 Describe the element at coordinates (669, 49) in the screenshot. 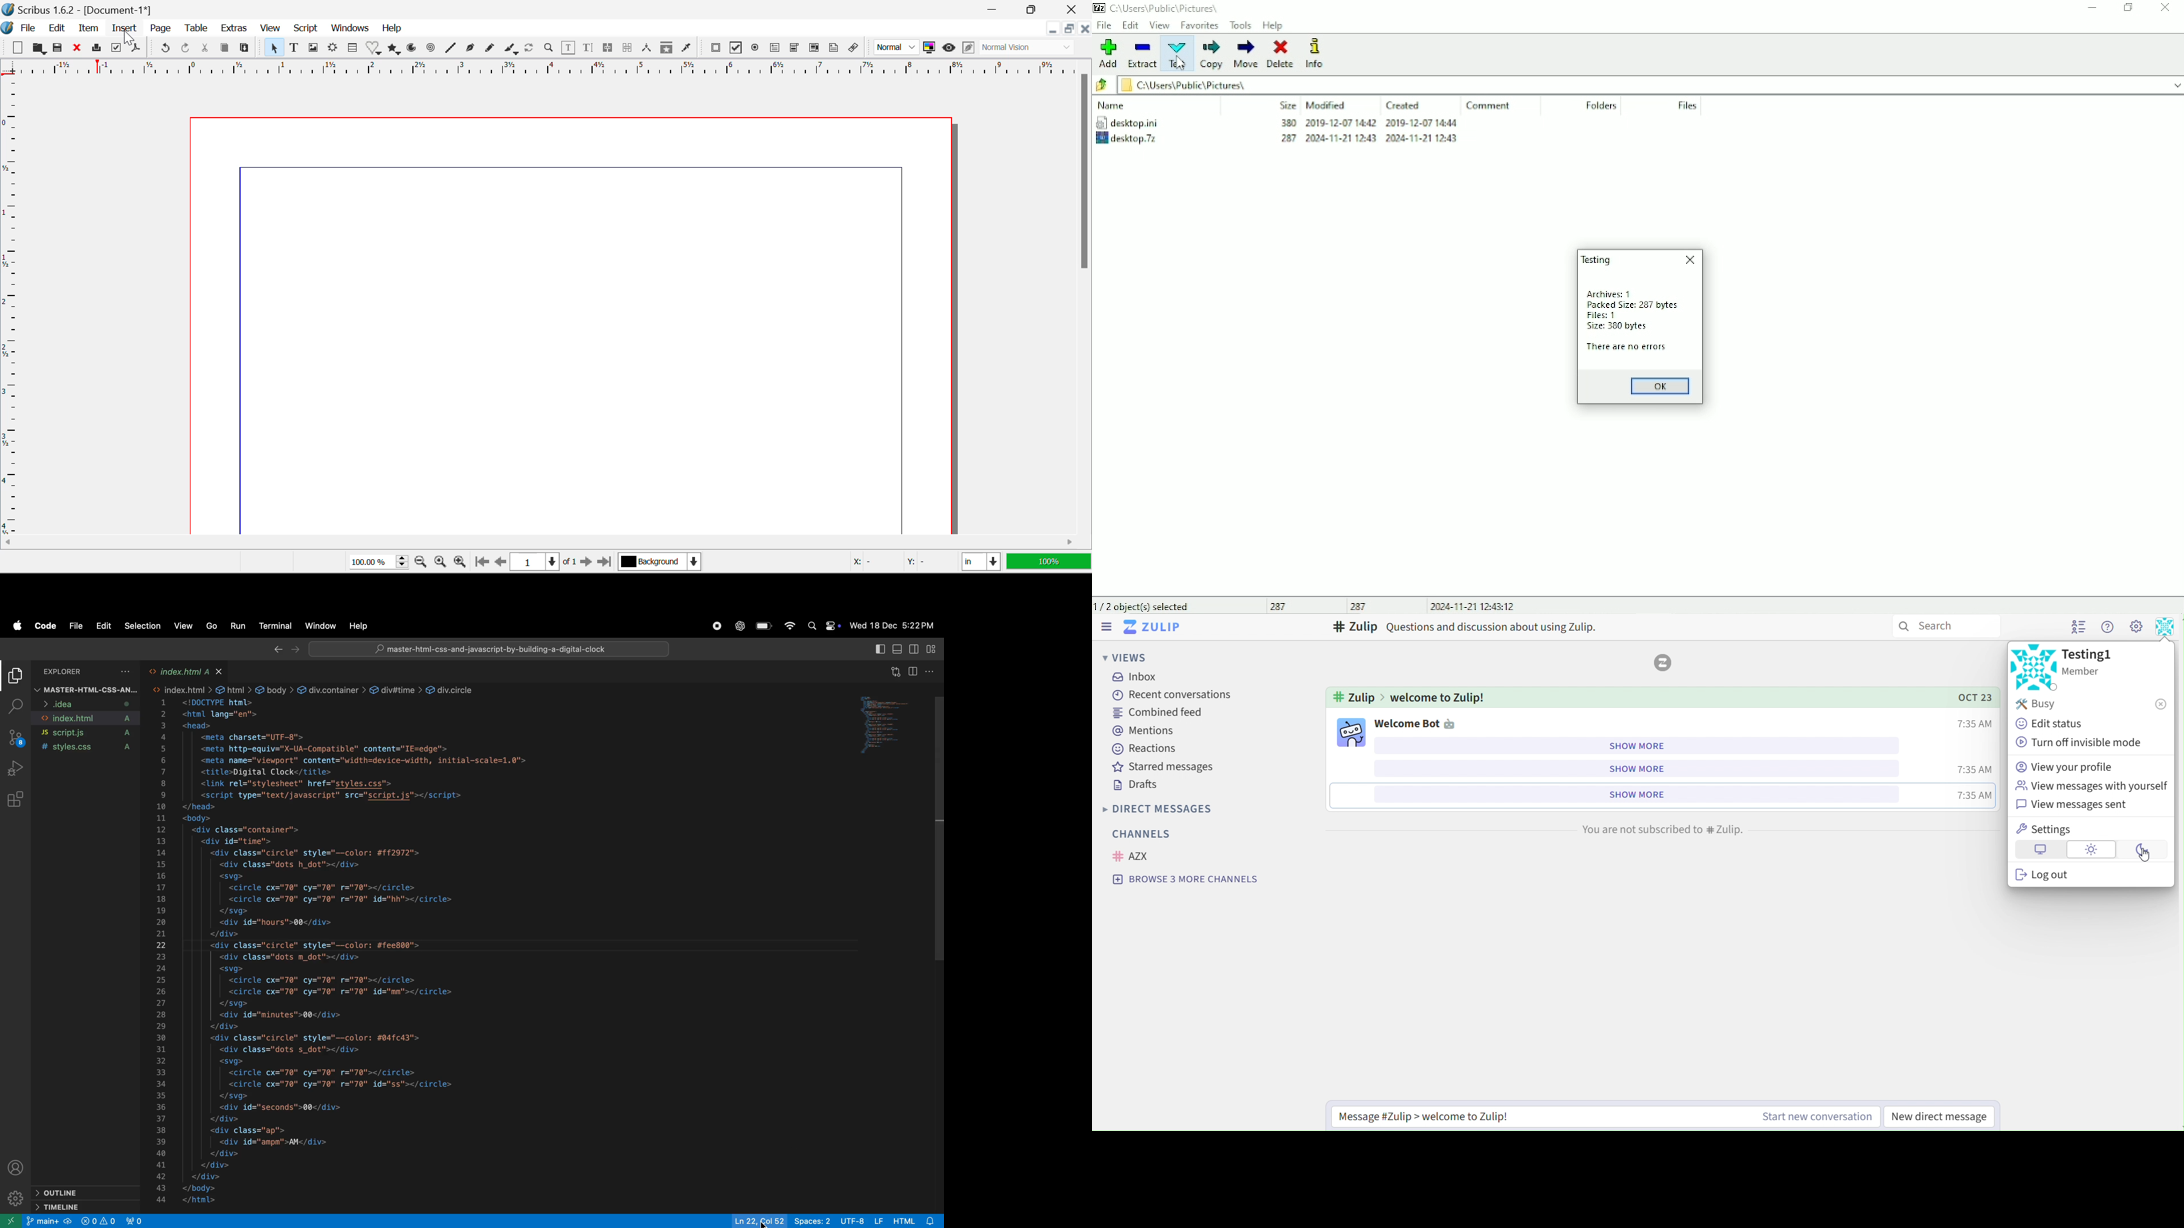

I see `Copy Item Properties` at that location.